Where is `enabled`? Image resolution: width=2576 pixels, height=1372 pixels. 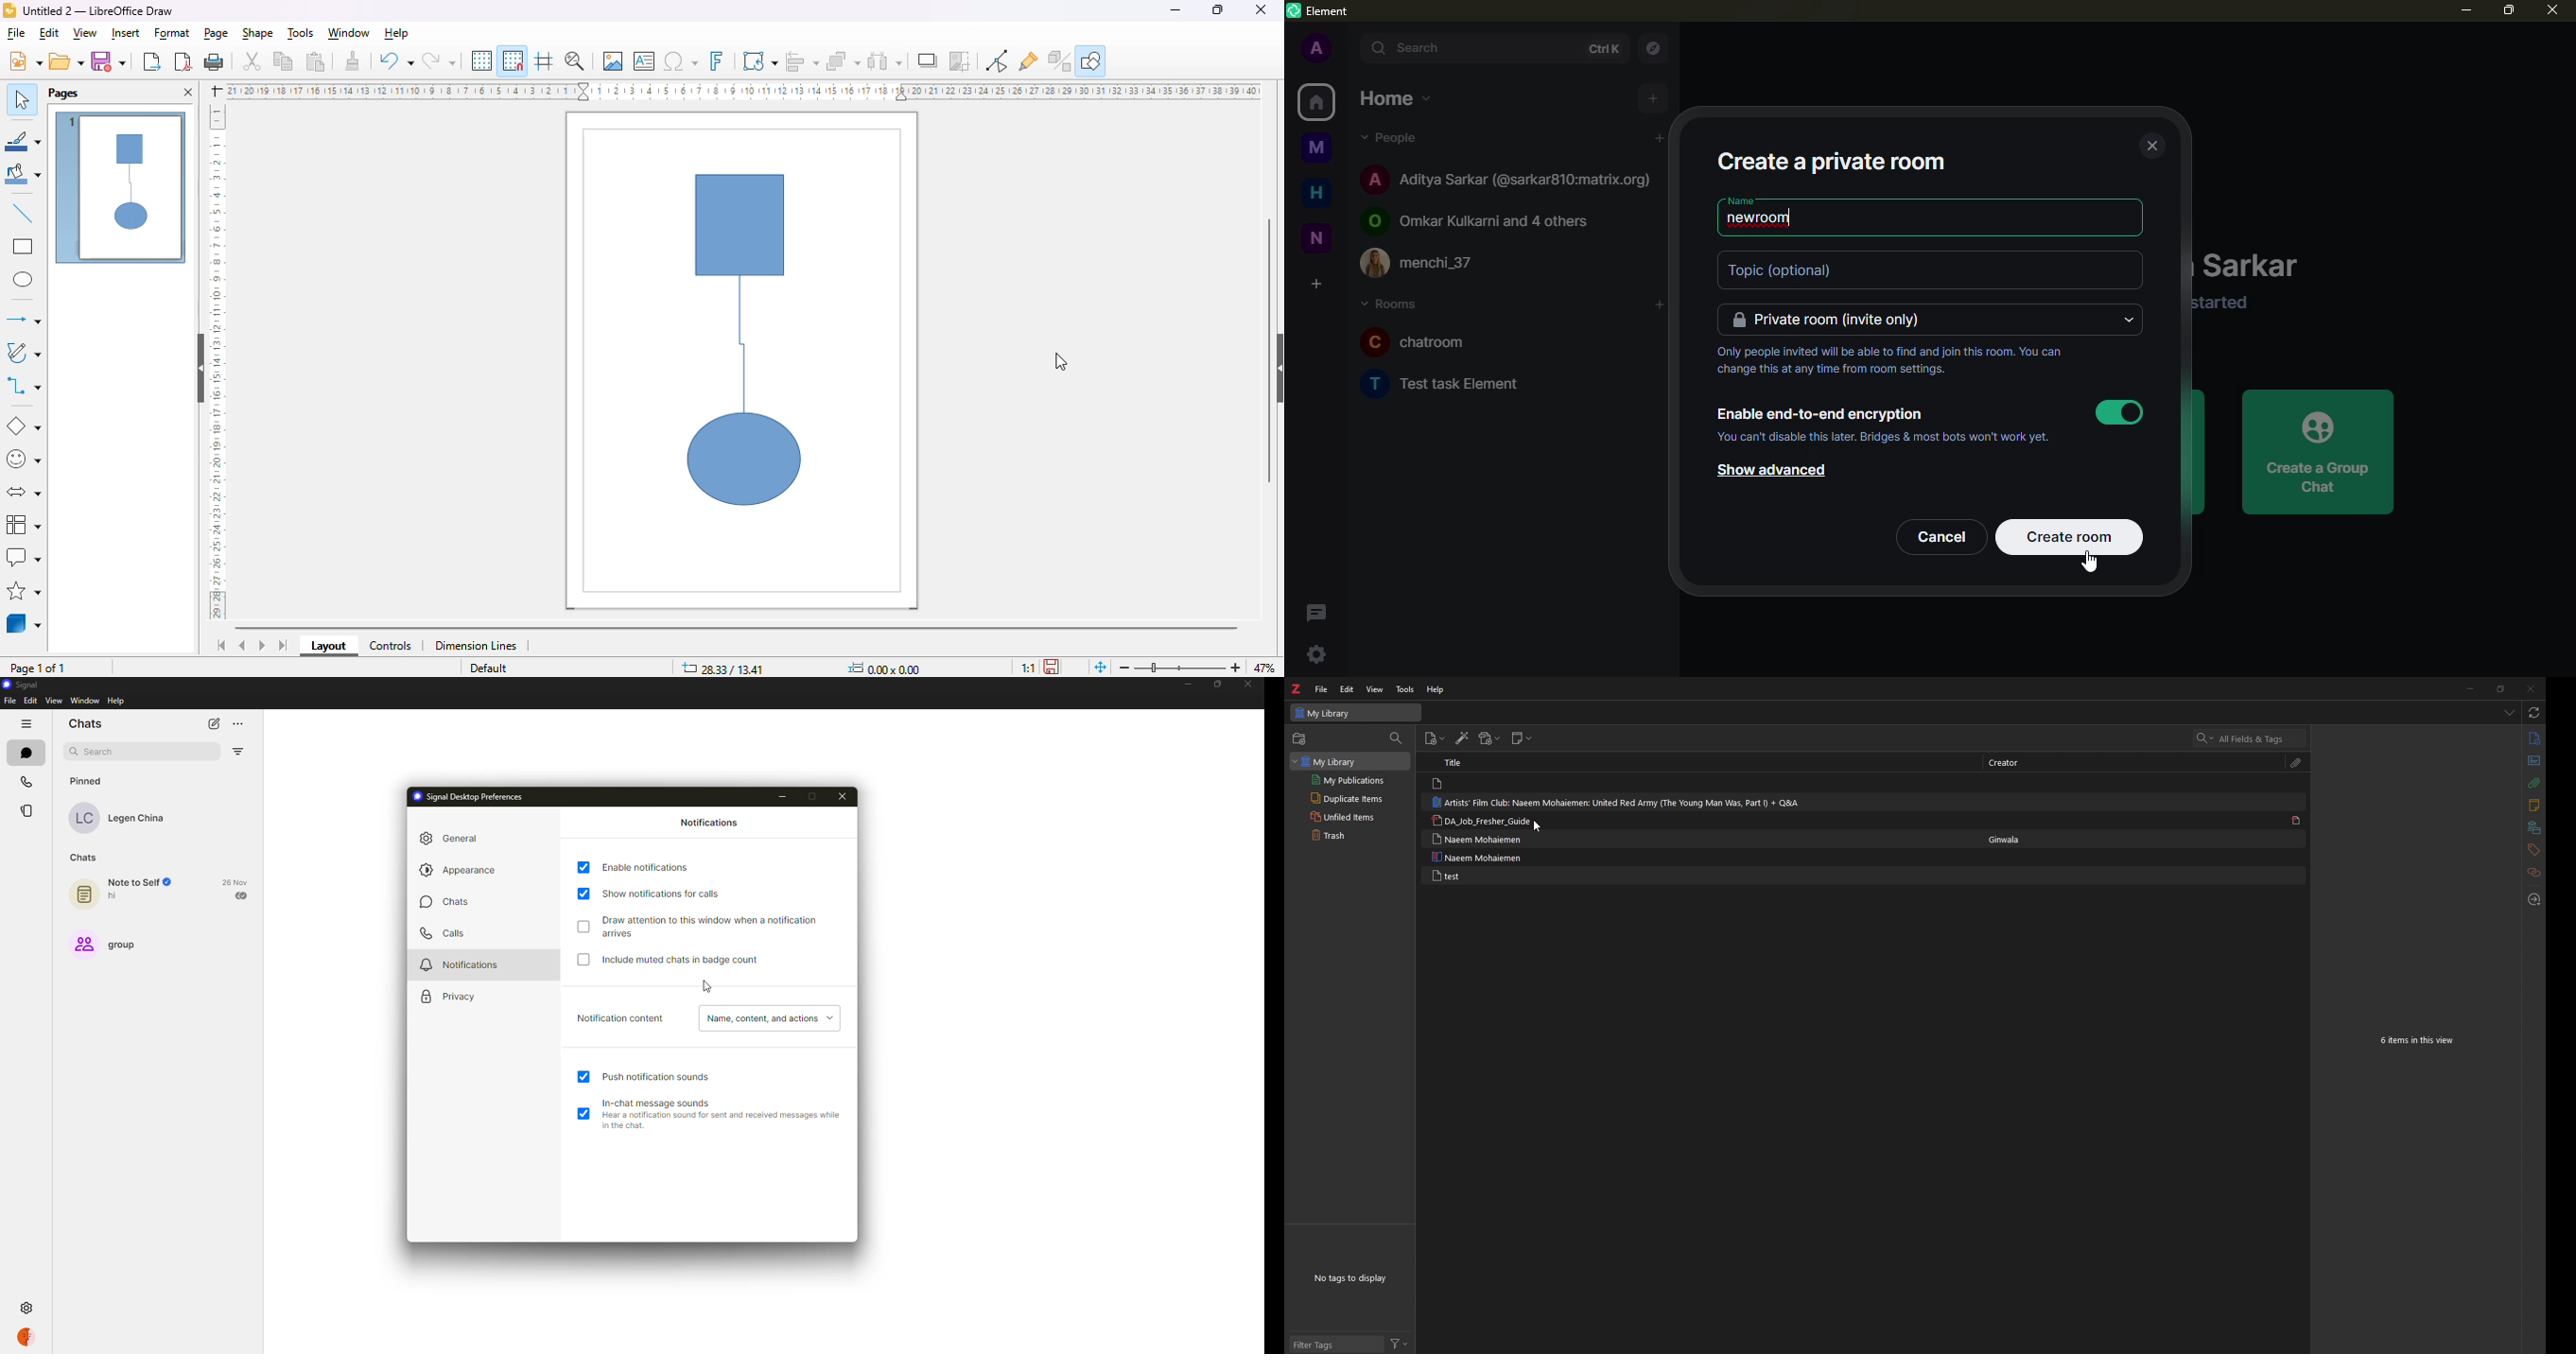 enabled is located at coordinates (2119, 412).